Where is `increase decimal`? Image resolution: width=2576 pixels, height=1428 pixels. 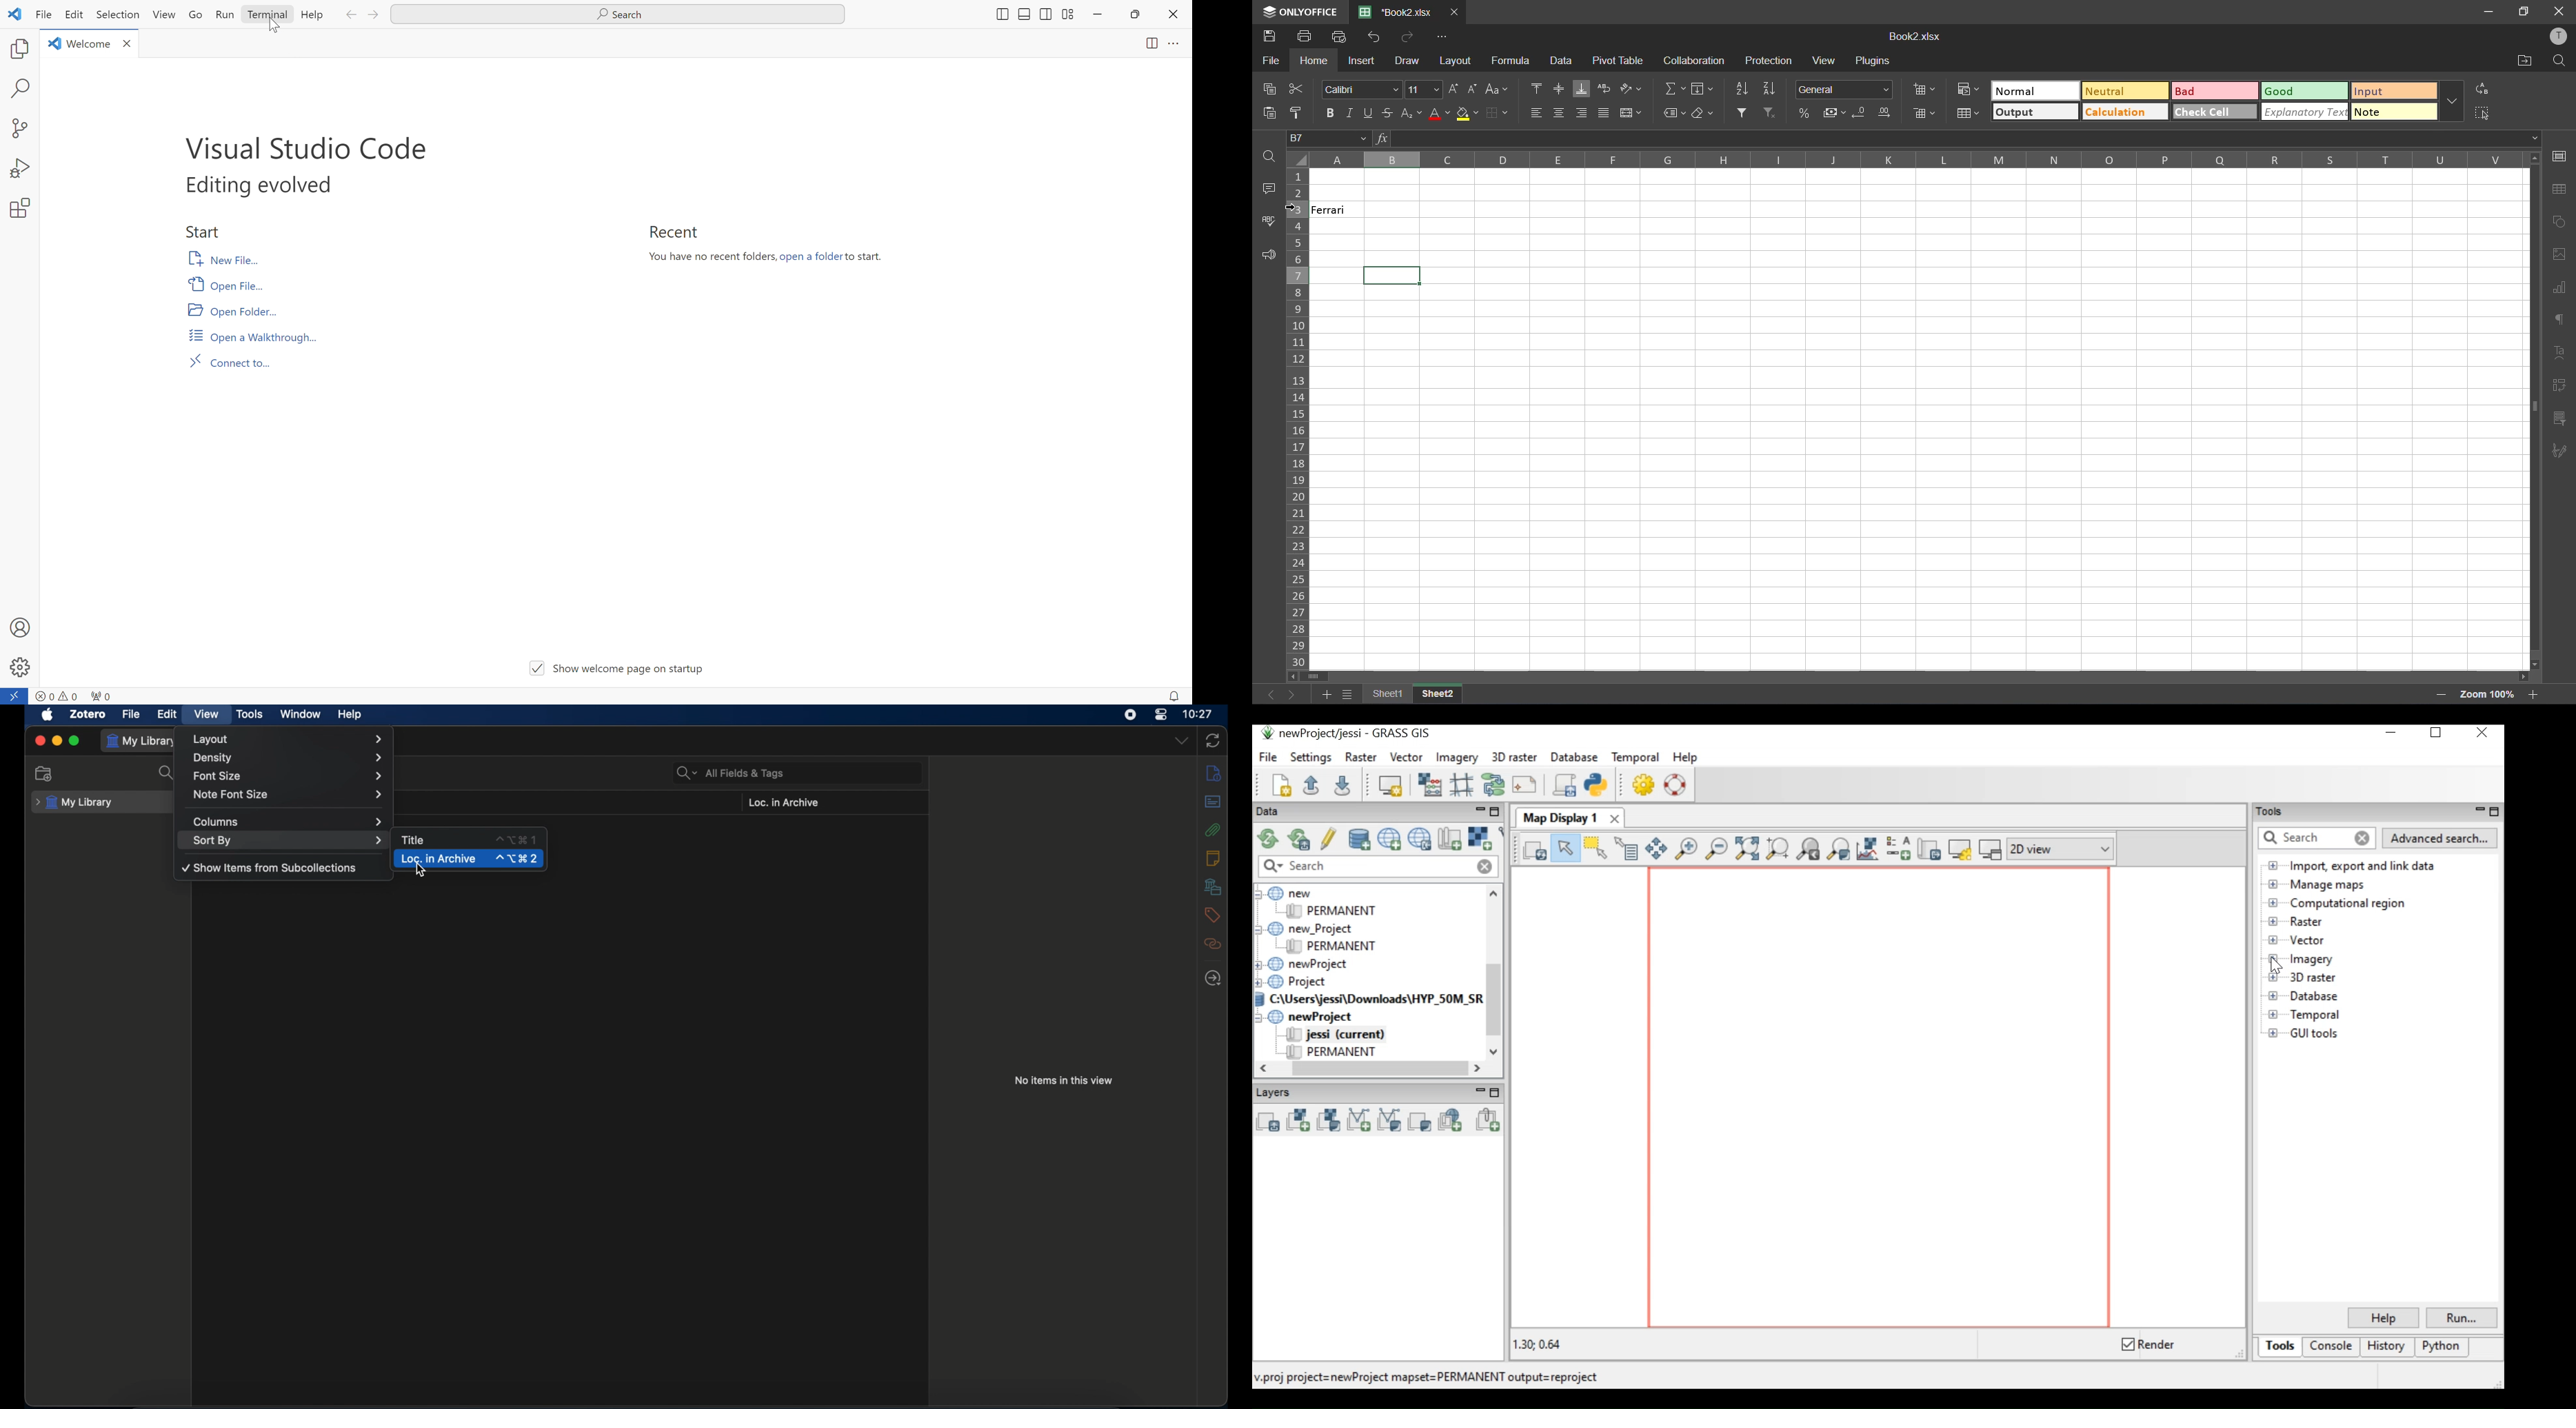
increase decimal is located at coordinates (1884, 112).